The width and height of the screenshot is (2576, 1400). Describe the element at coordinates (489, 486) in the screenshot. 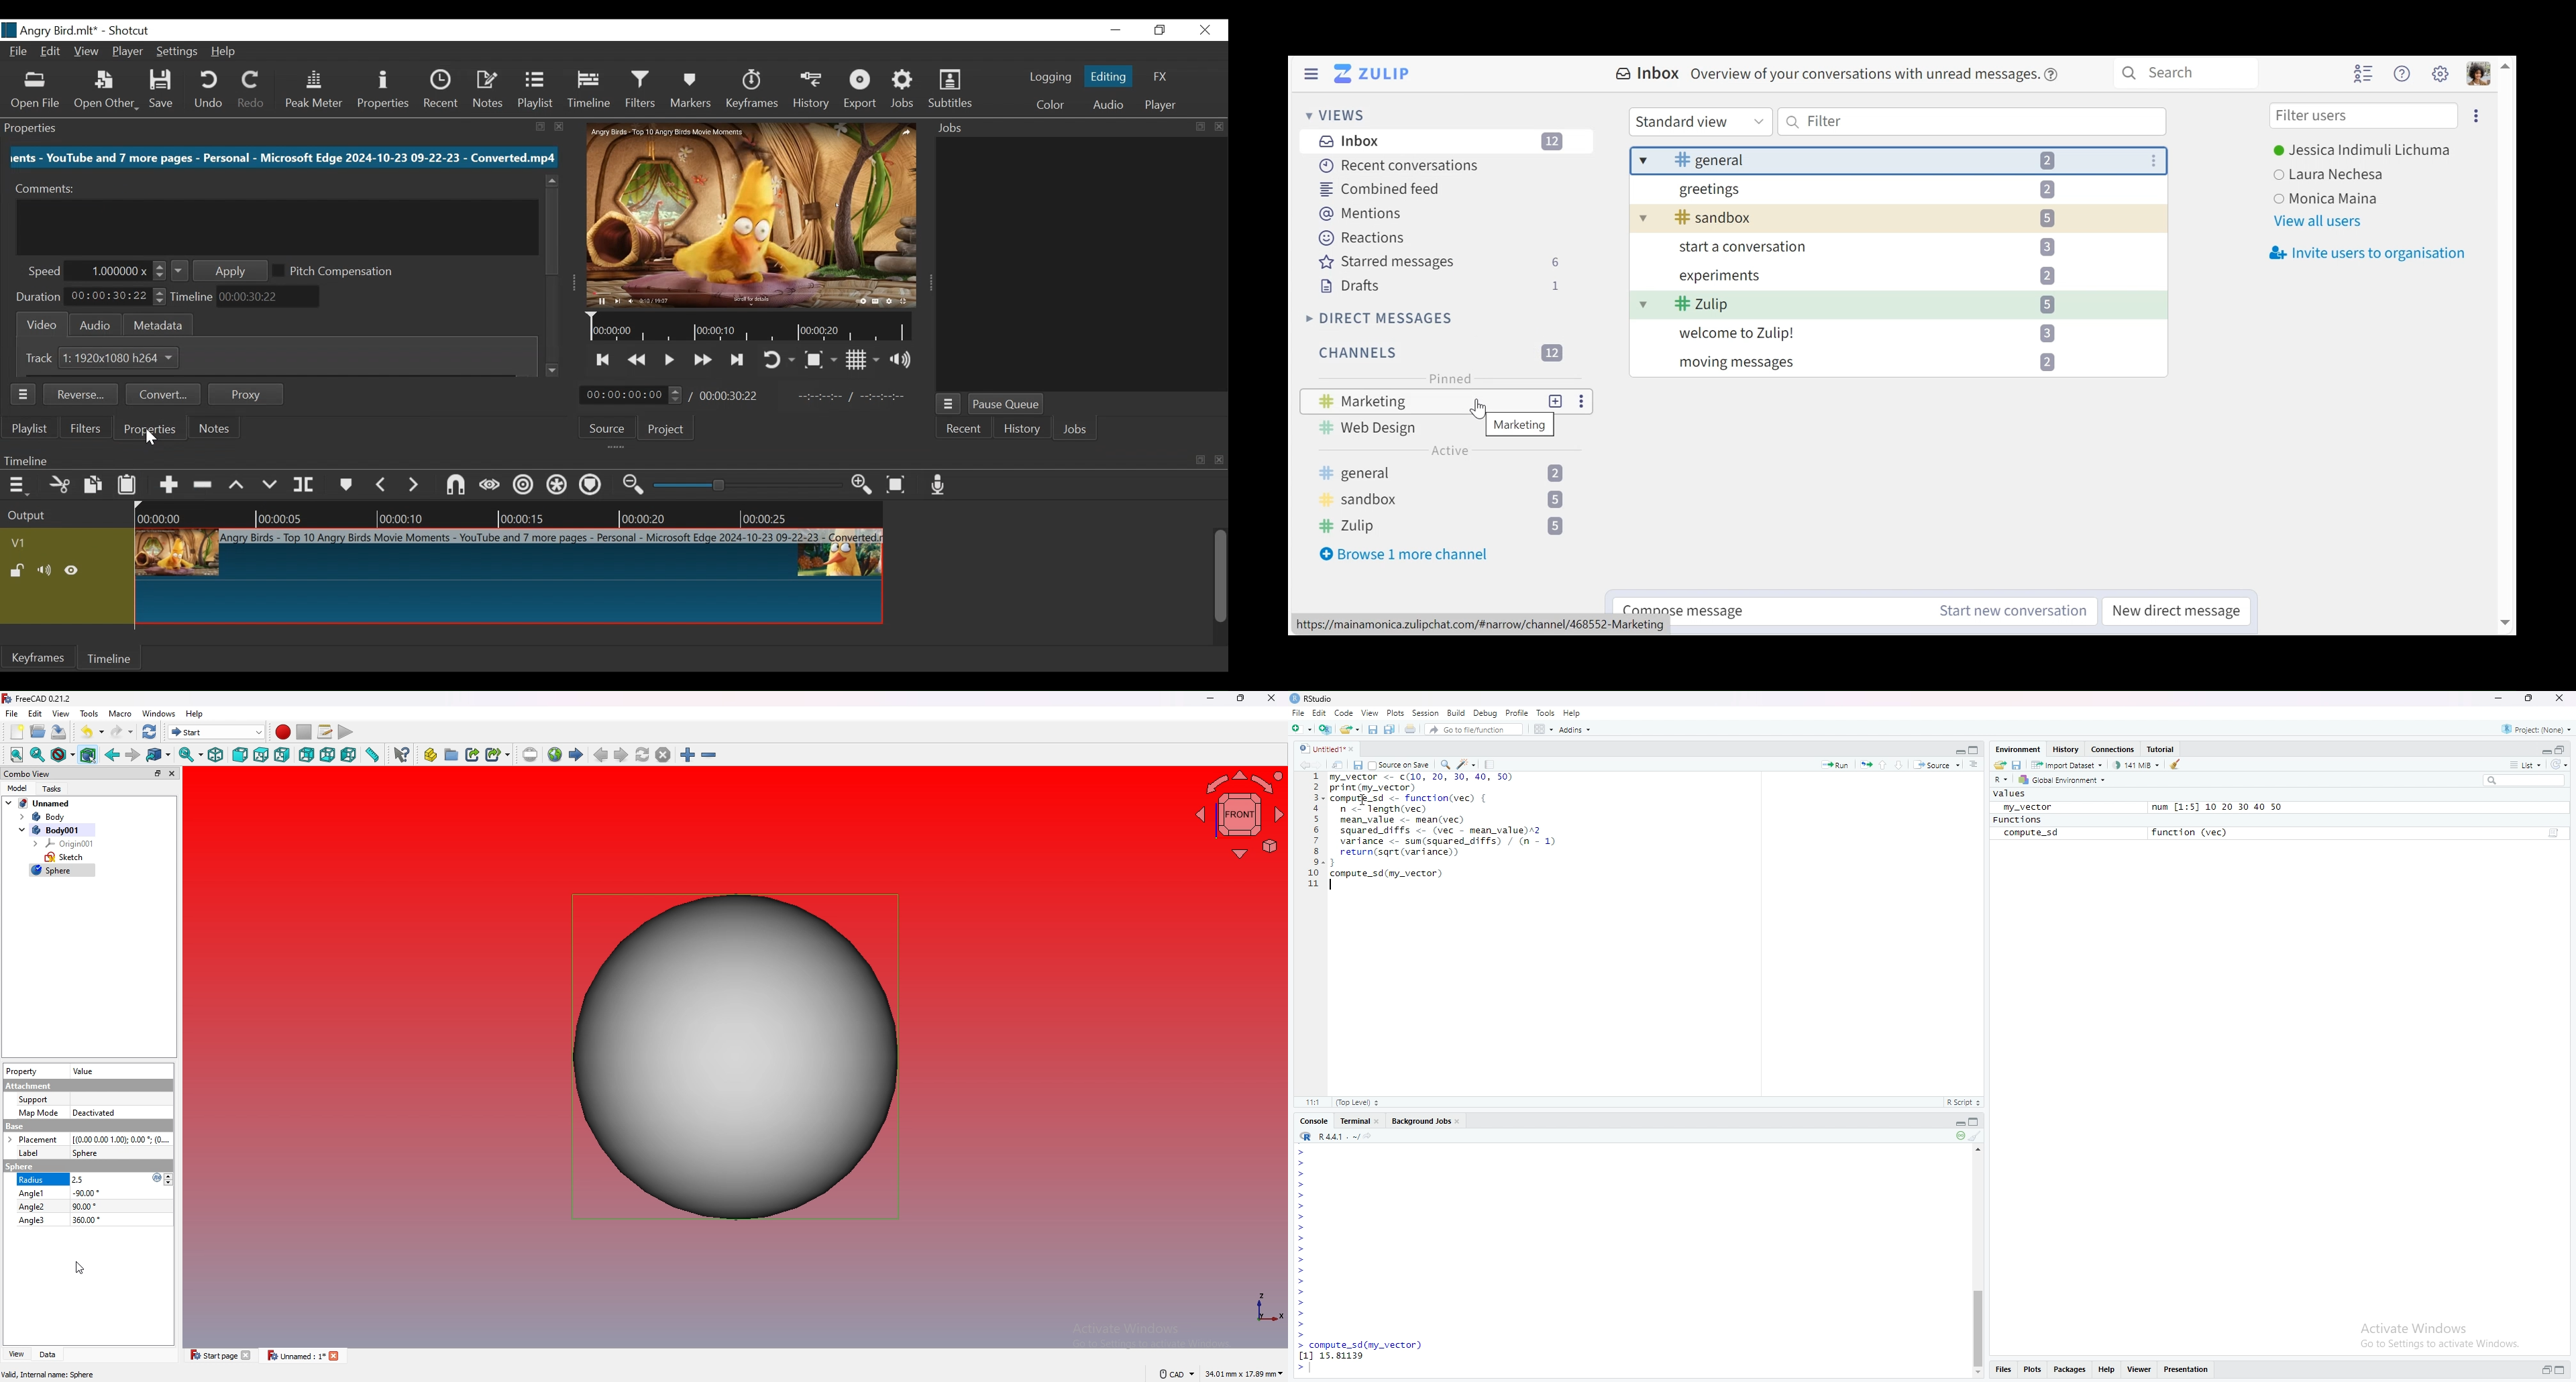

I see `Scrub while dragging` at that location.